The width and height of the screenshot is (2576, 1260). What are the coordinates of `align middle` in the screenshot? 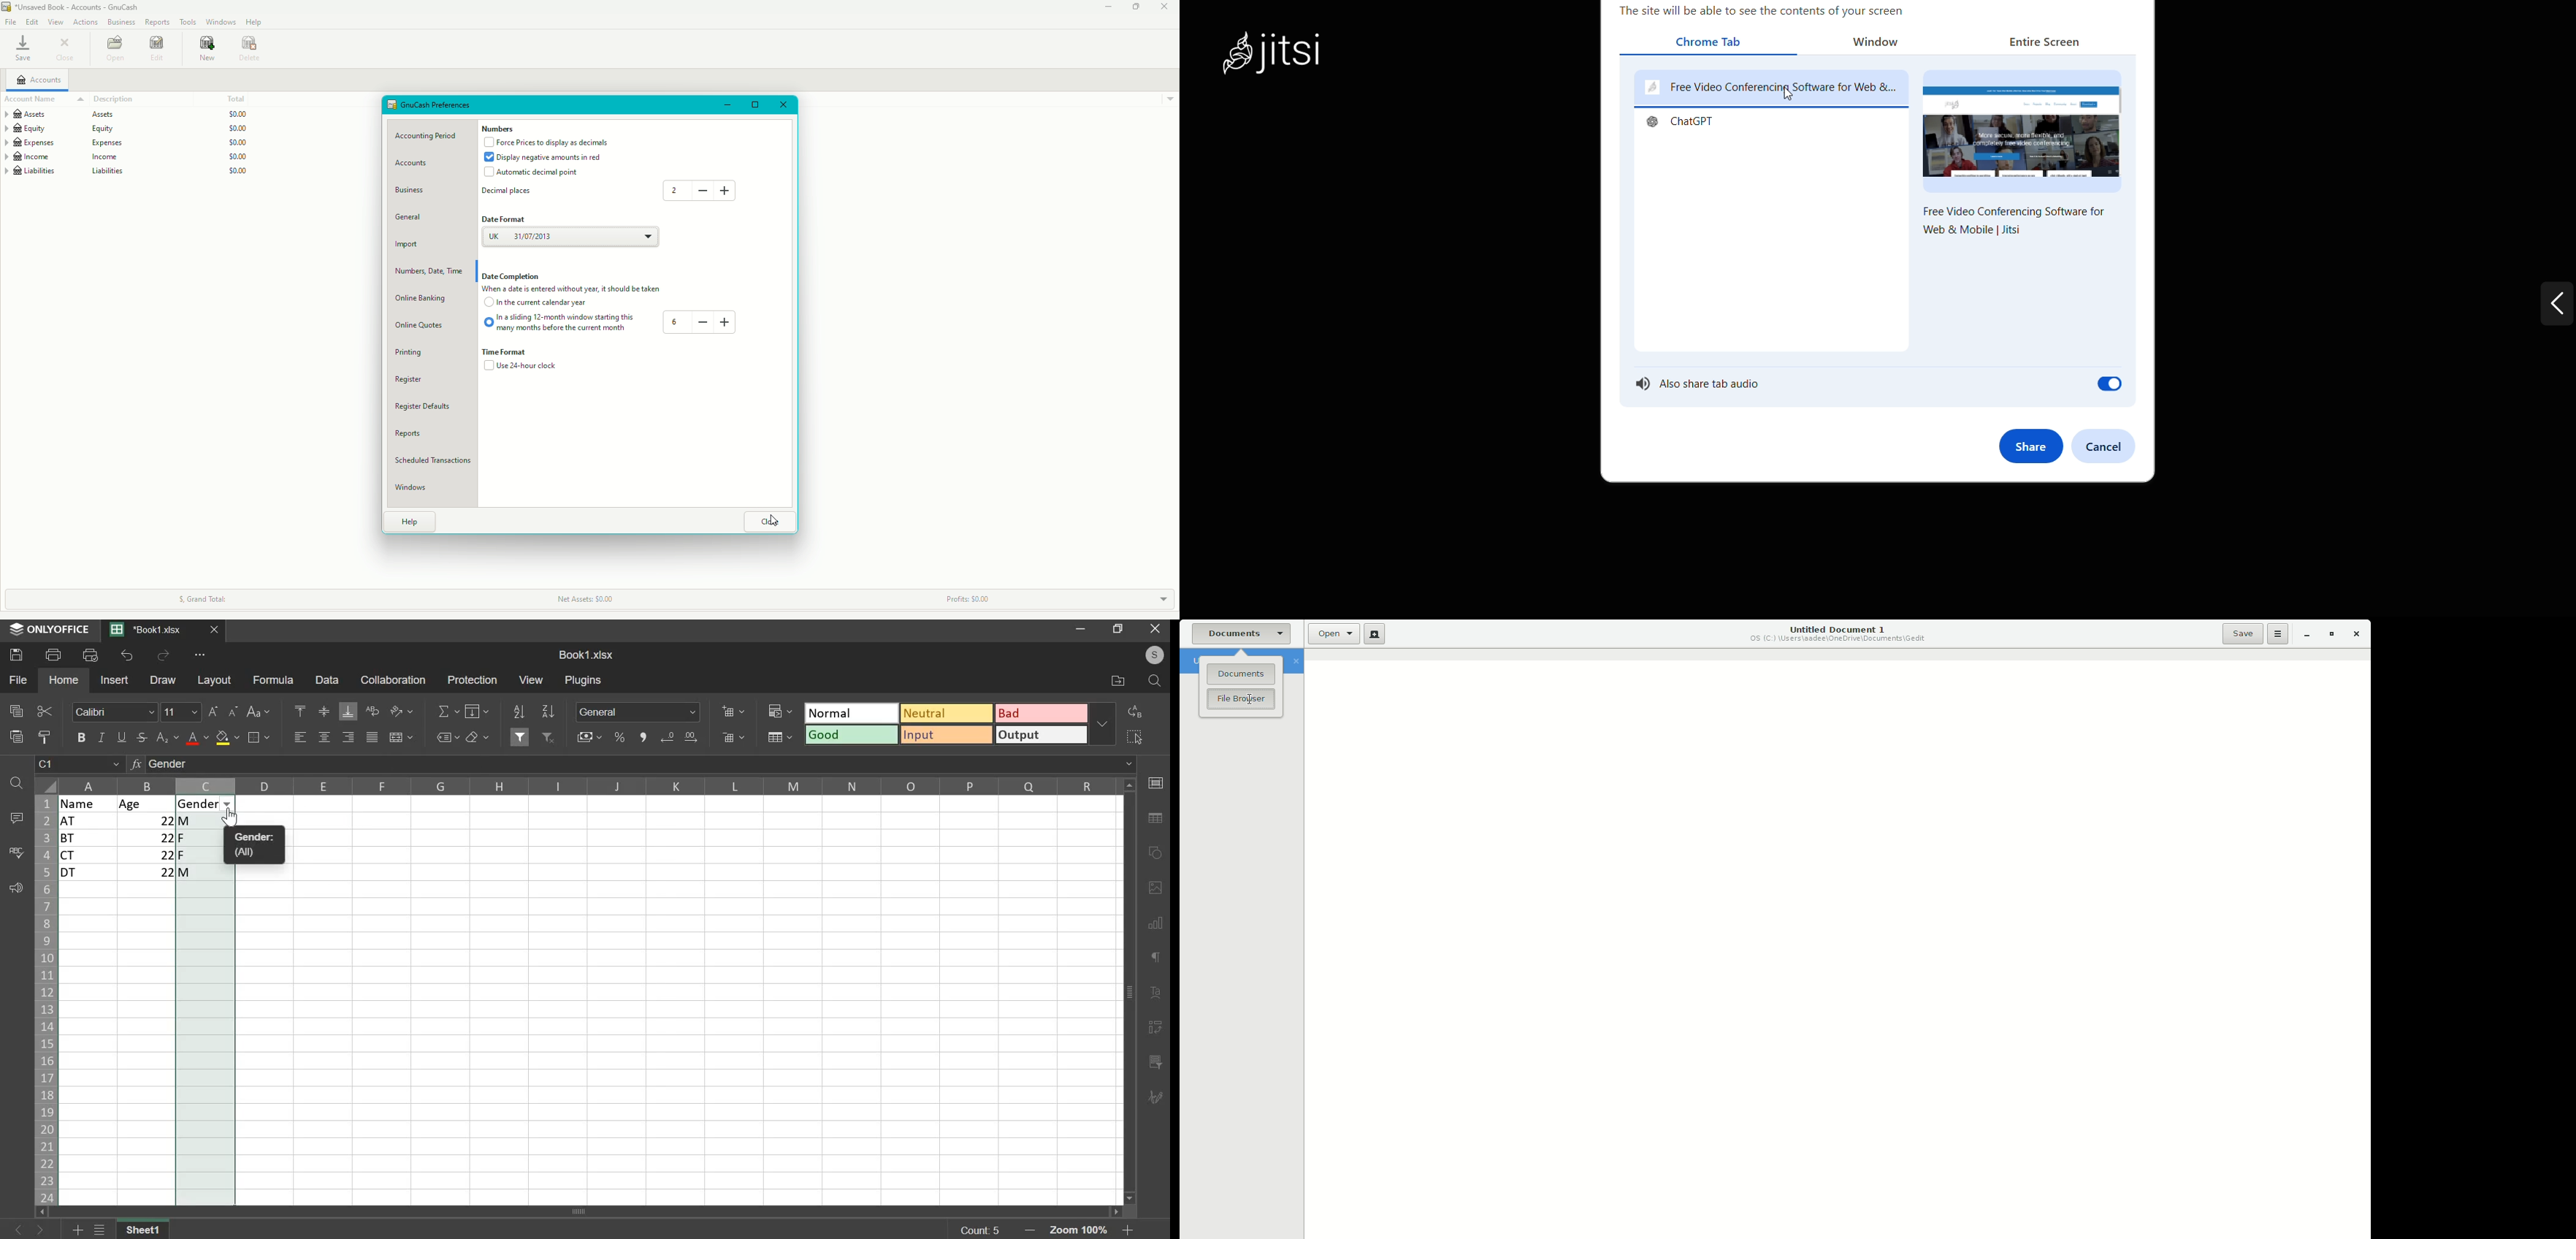 It's located at (323, 713).